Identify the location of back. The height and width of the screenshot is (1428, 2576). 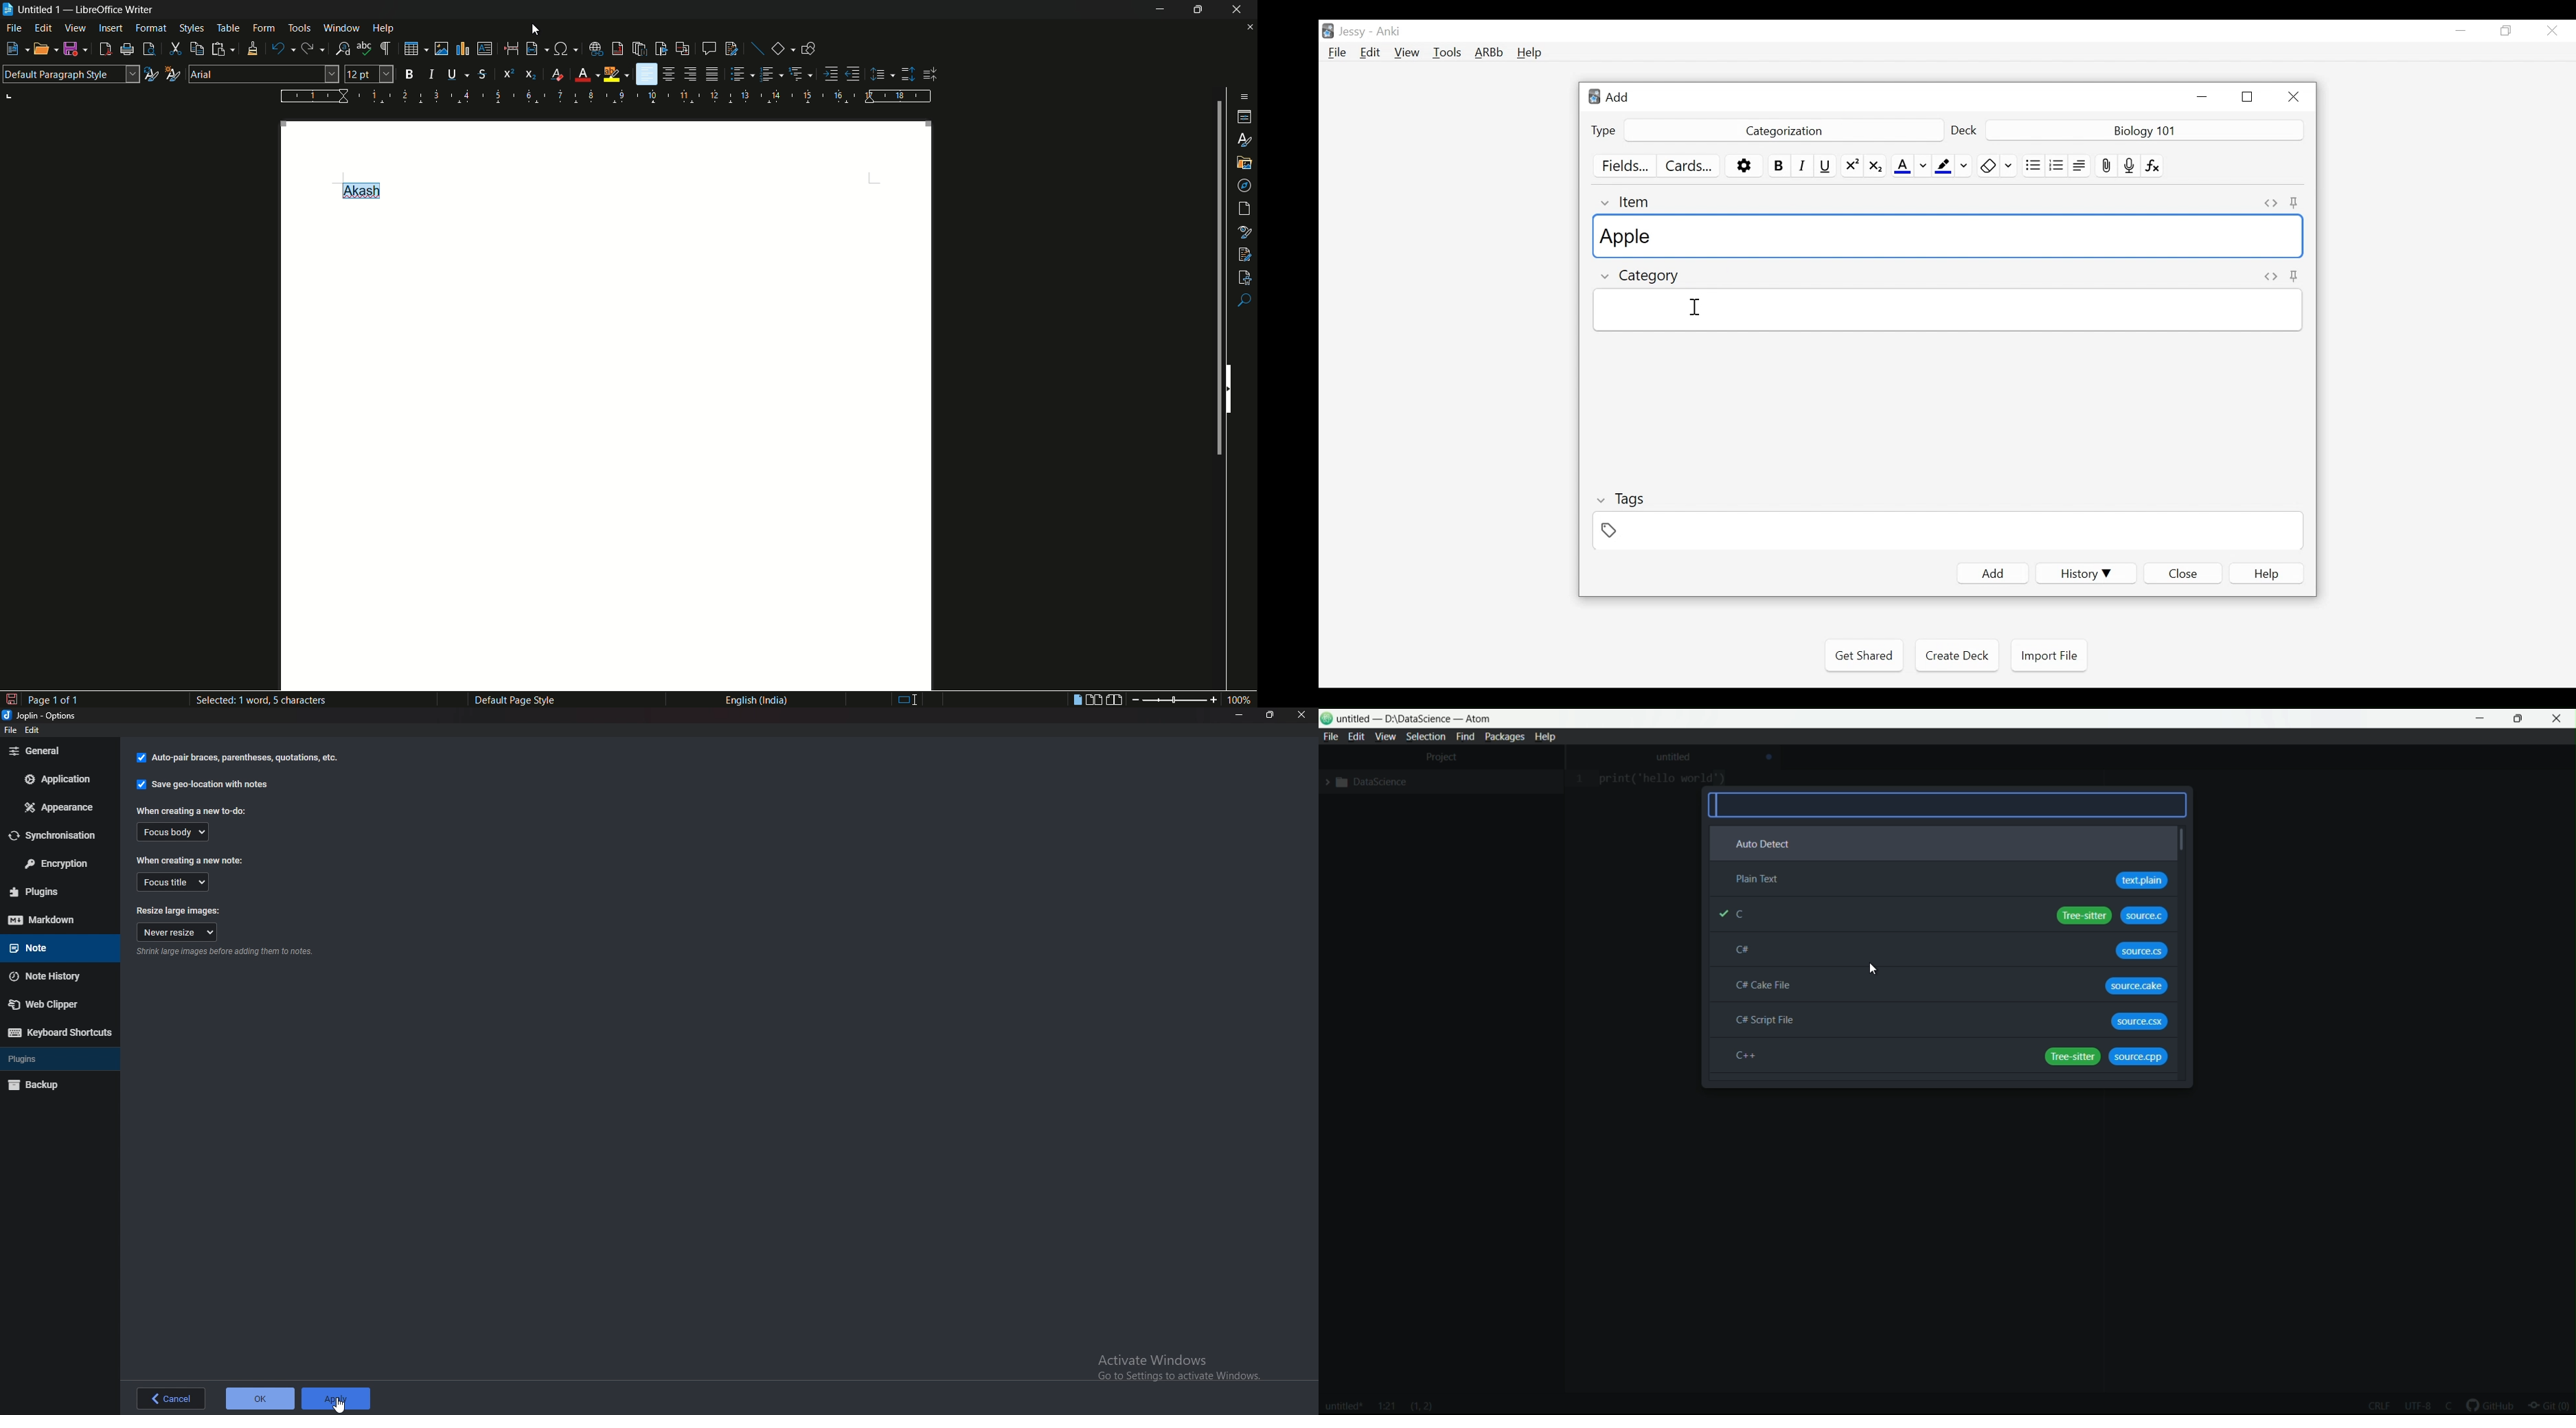
(167, 1399).